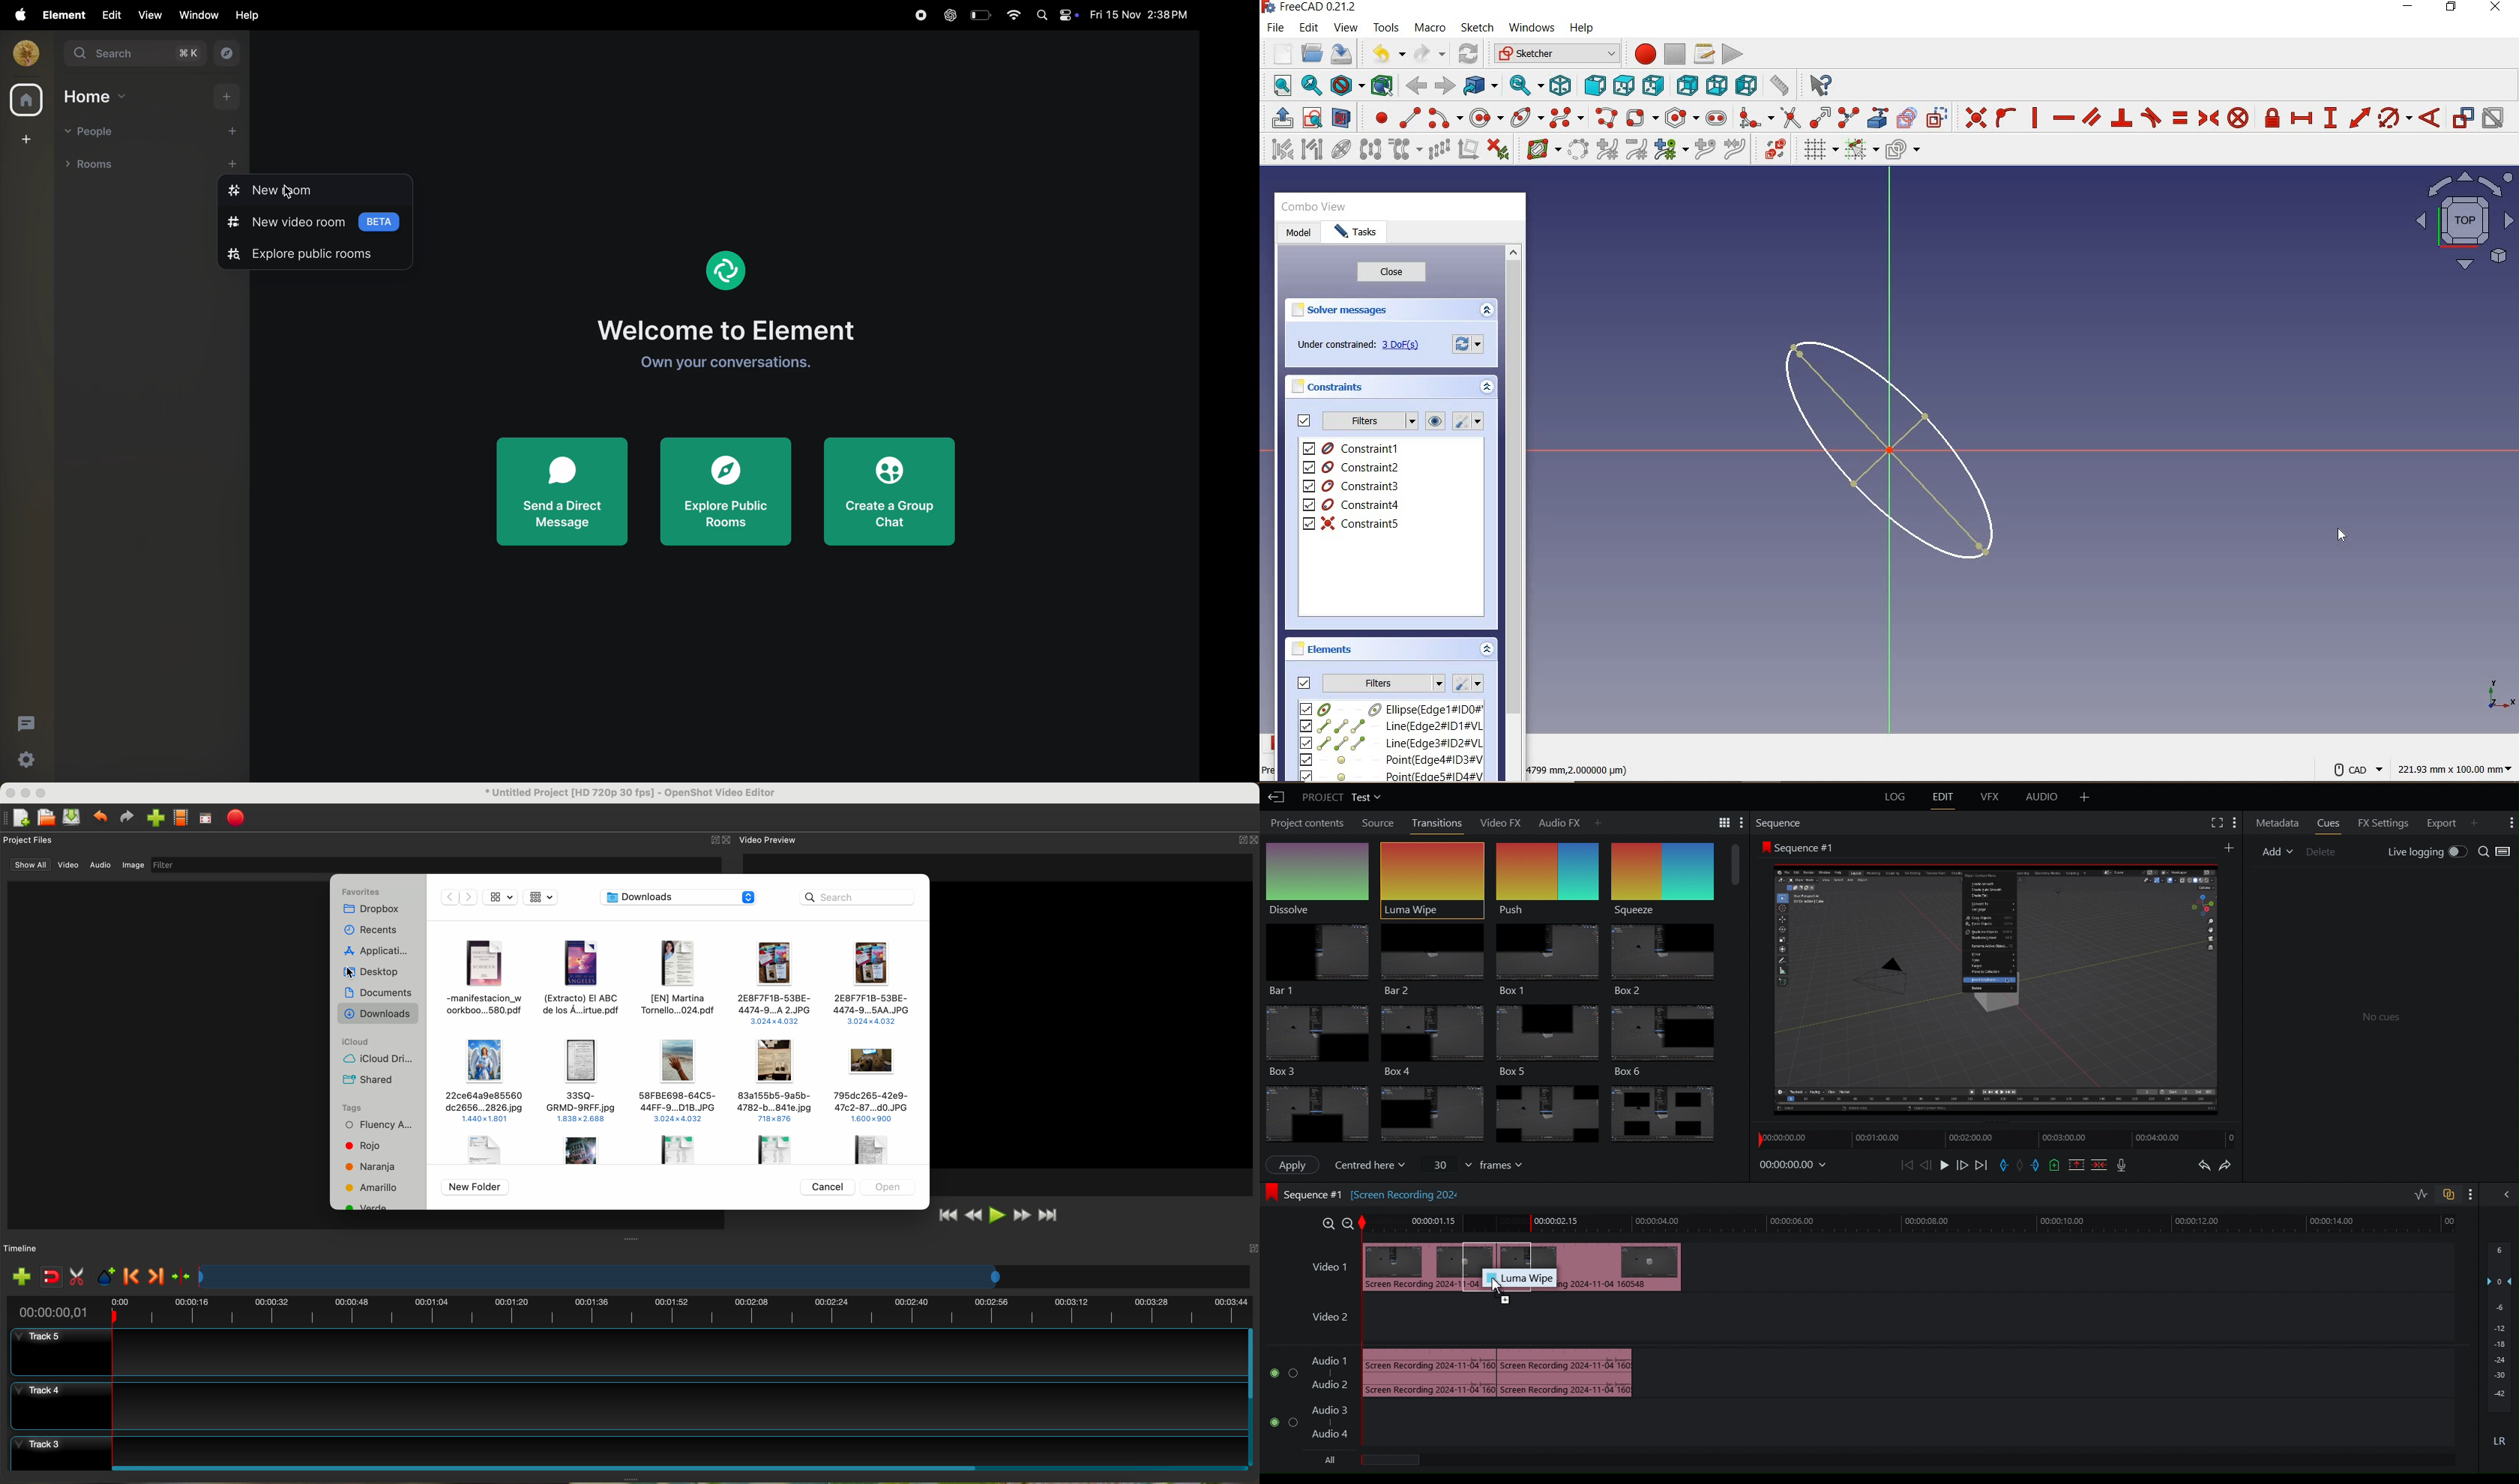 Image resolution: width=2520 pixels, height=1484 pixels. What do you see at coordinates (1676, 53) in the screenshot?
I see `stop macro recording` at bounding box center [1676, 53].